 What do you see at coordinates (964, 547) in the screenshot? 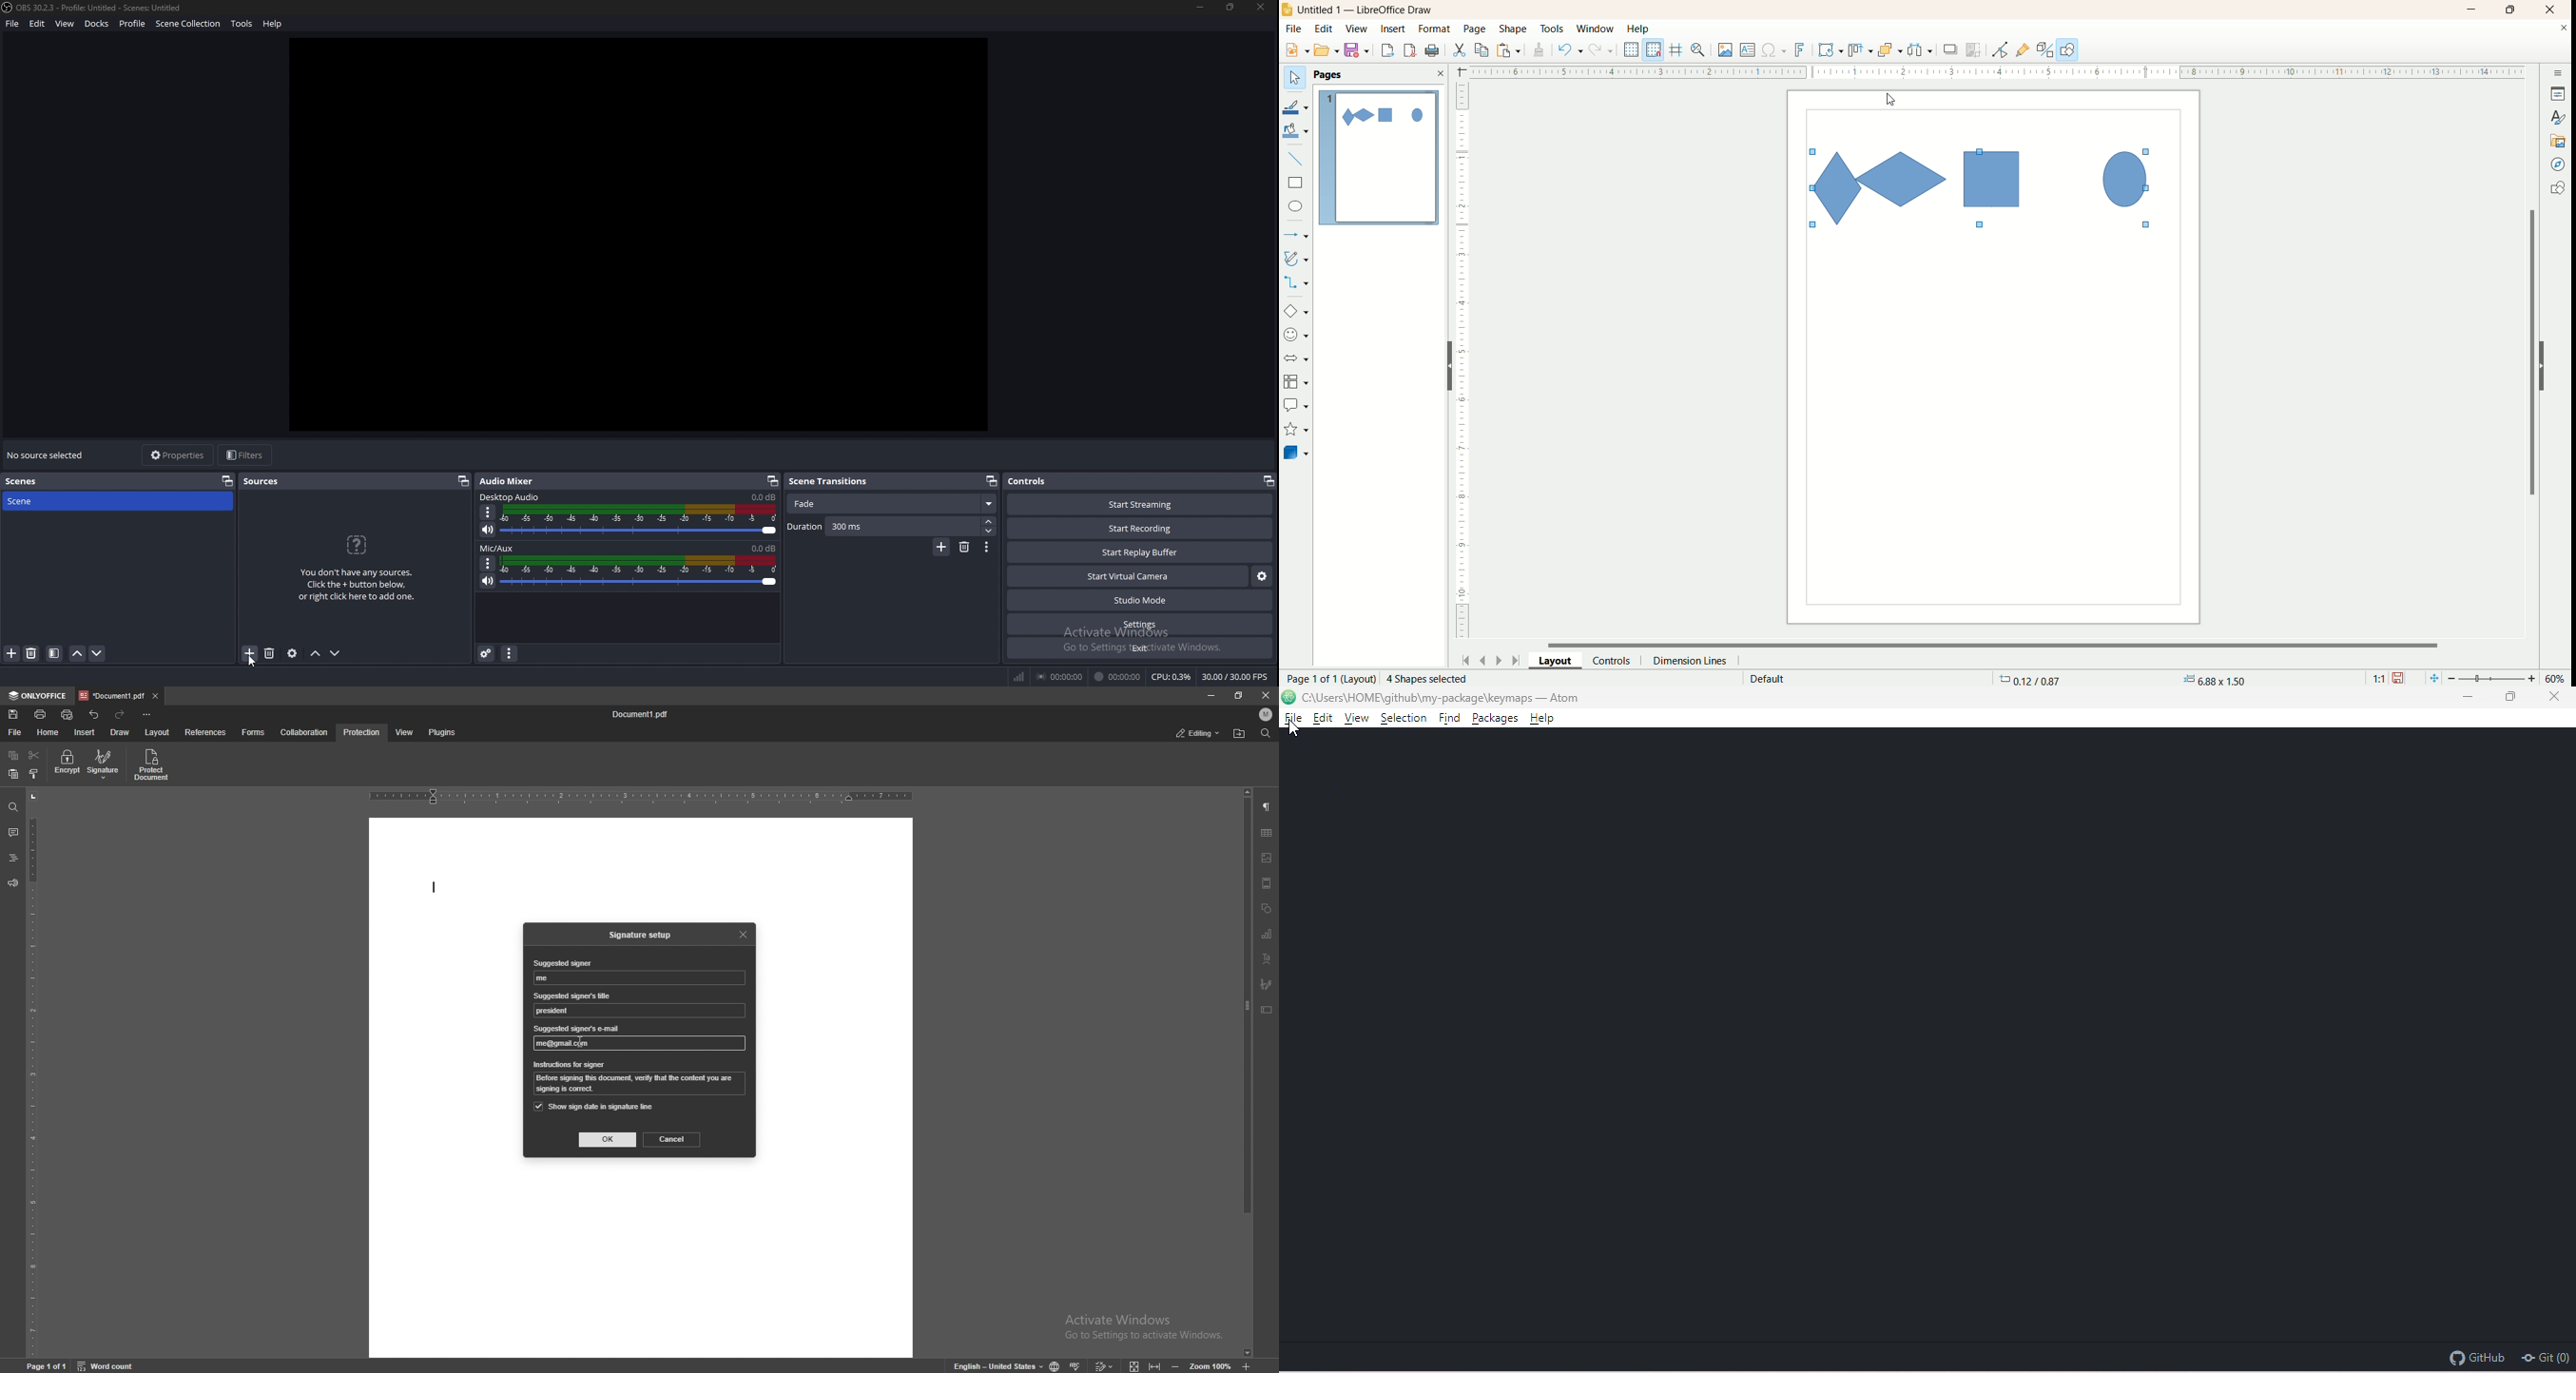
I see `remove transition` at bounding box center [964, 547].